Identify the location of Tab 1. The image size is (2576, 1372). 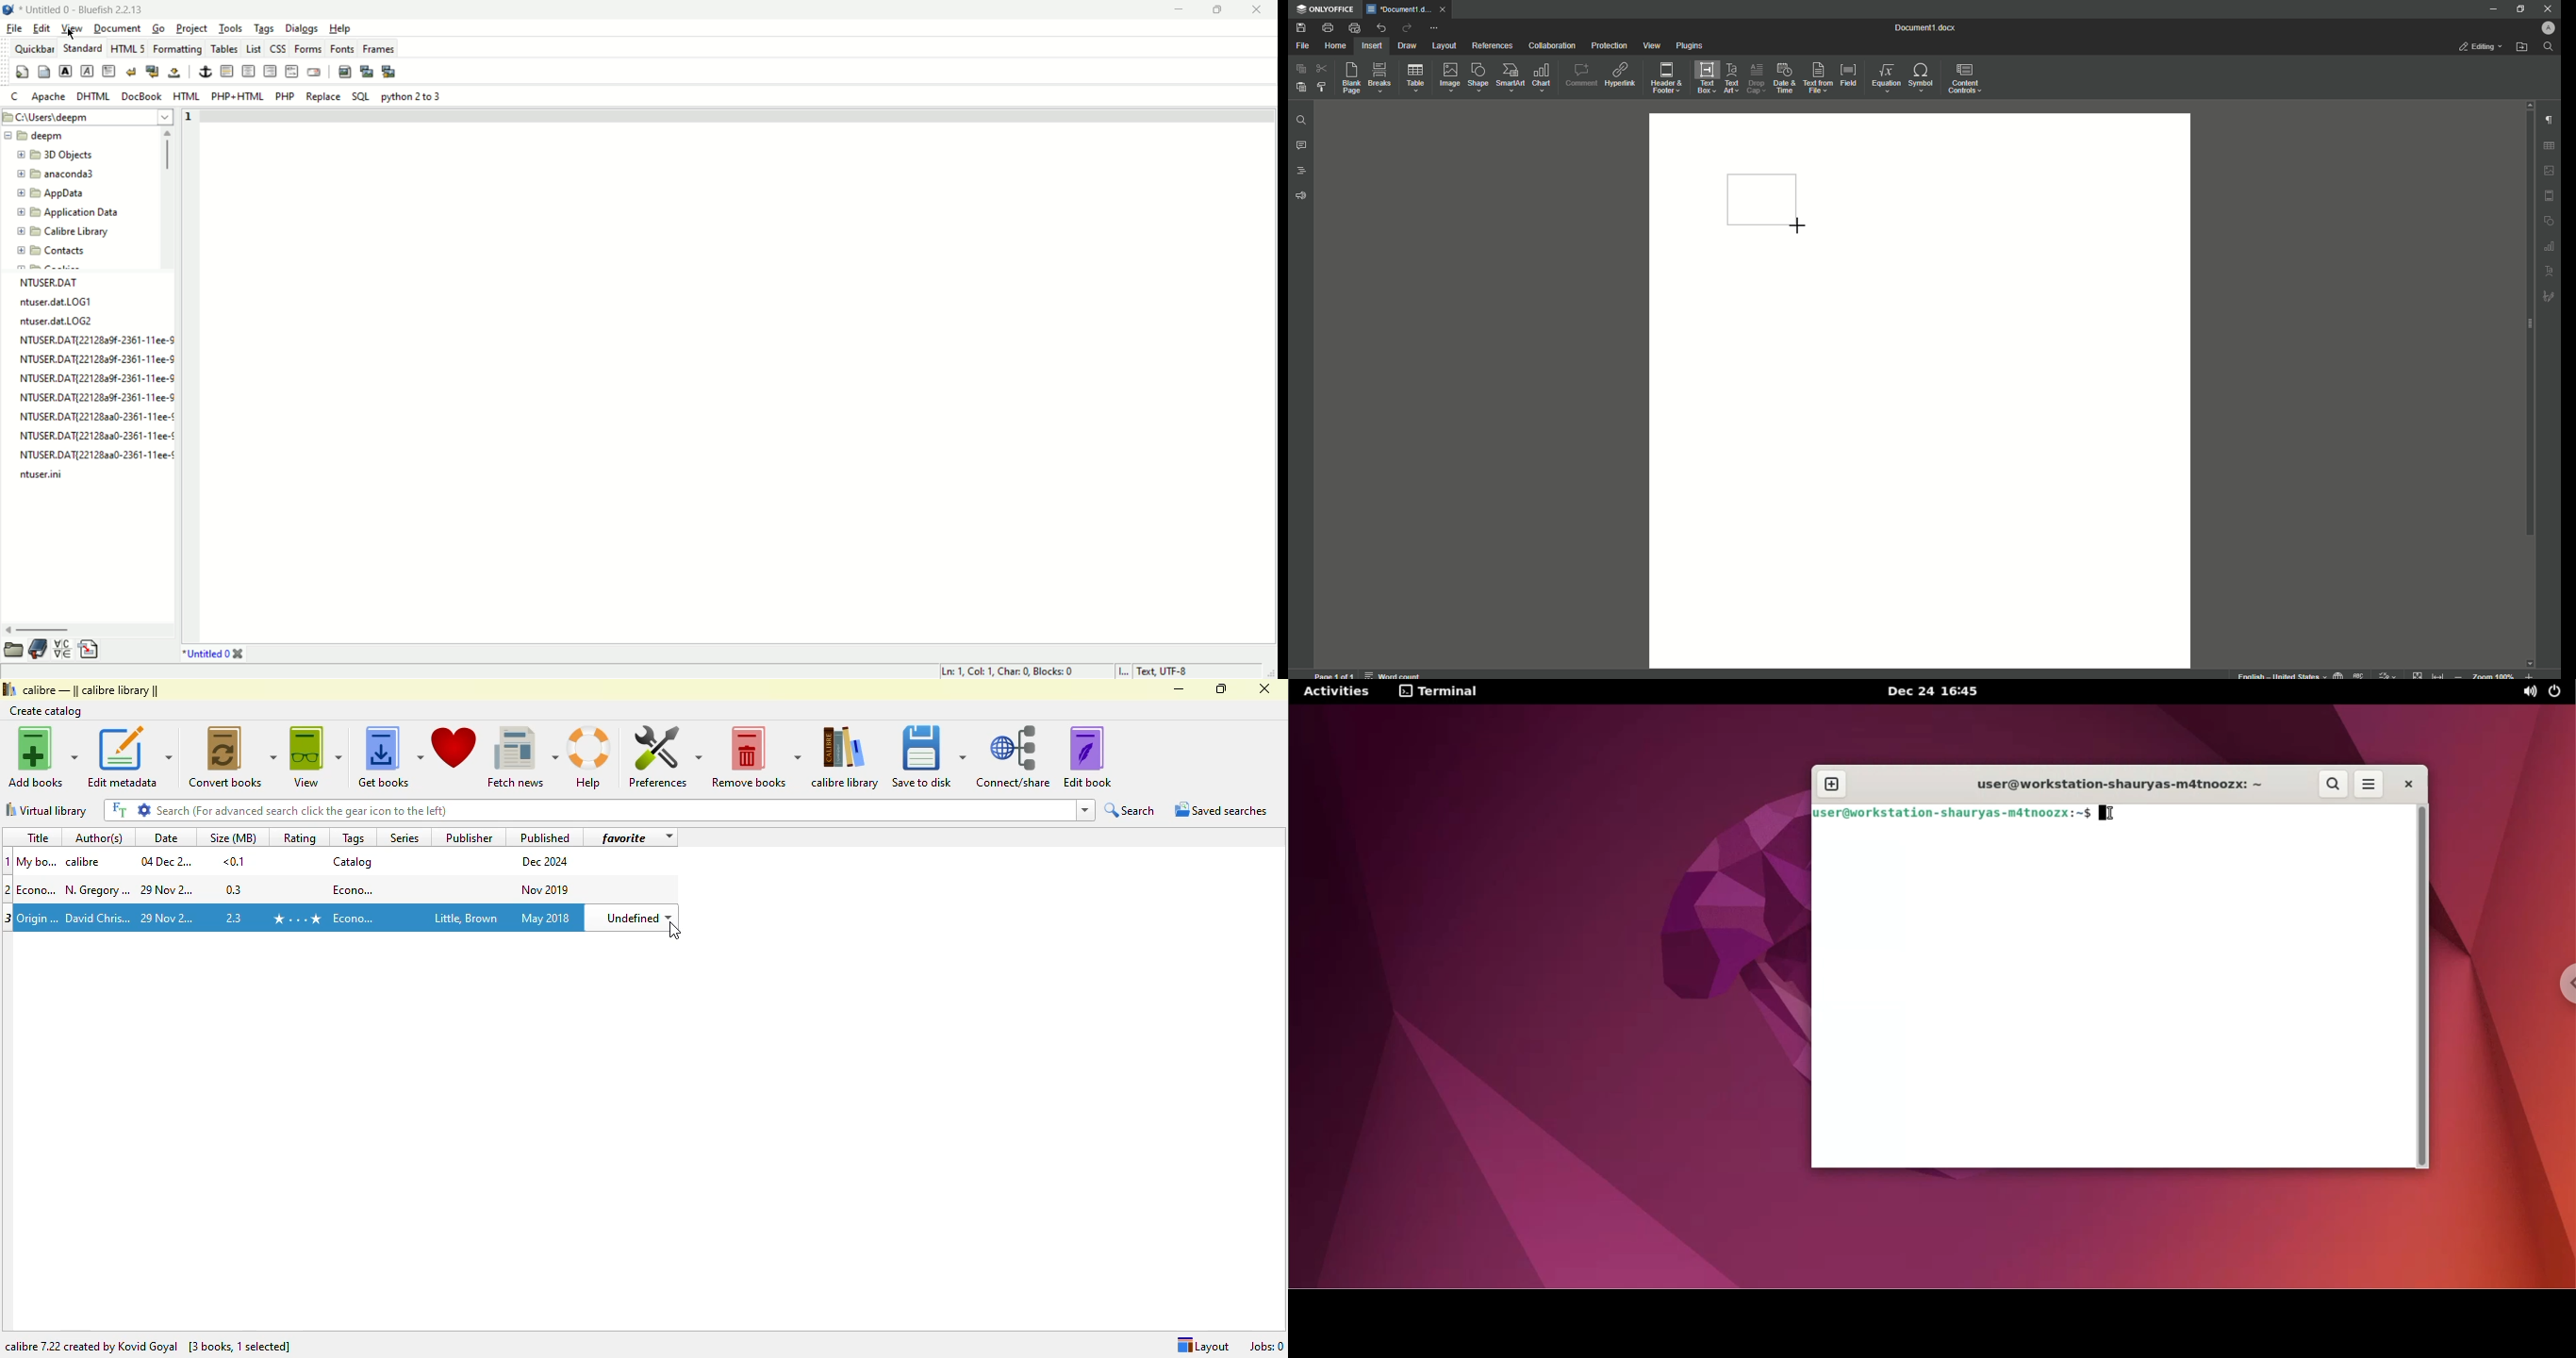
(1401, 9).